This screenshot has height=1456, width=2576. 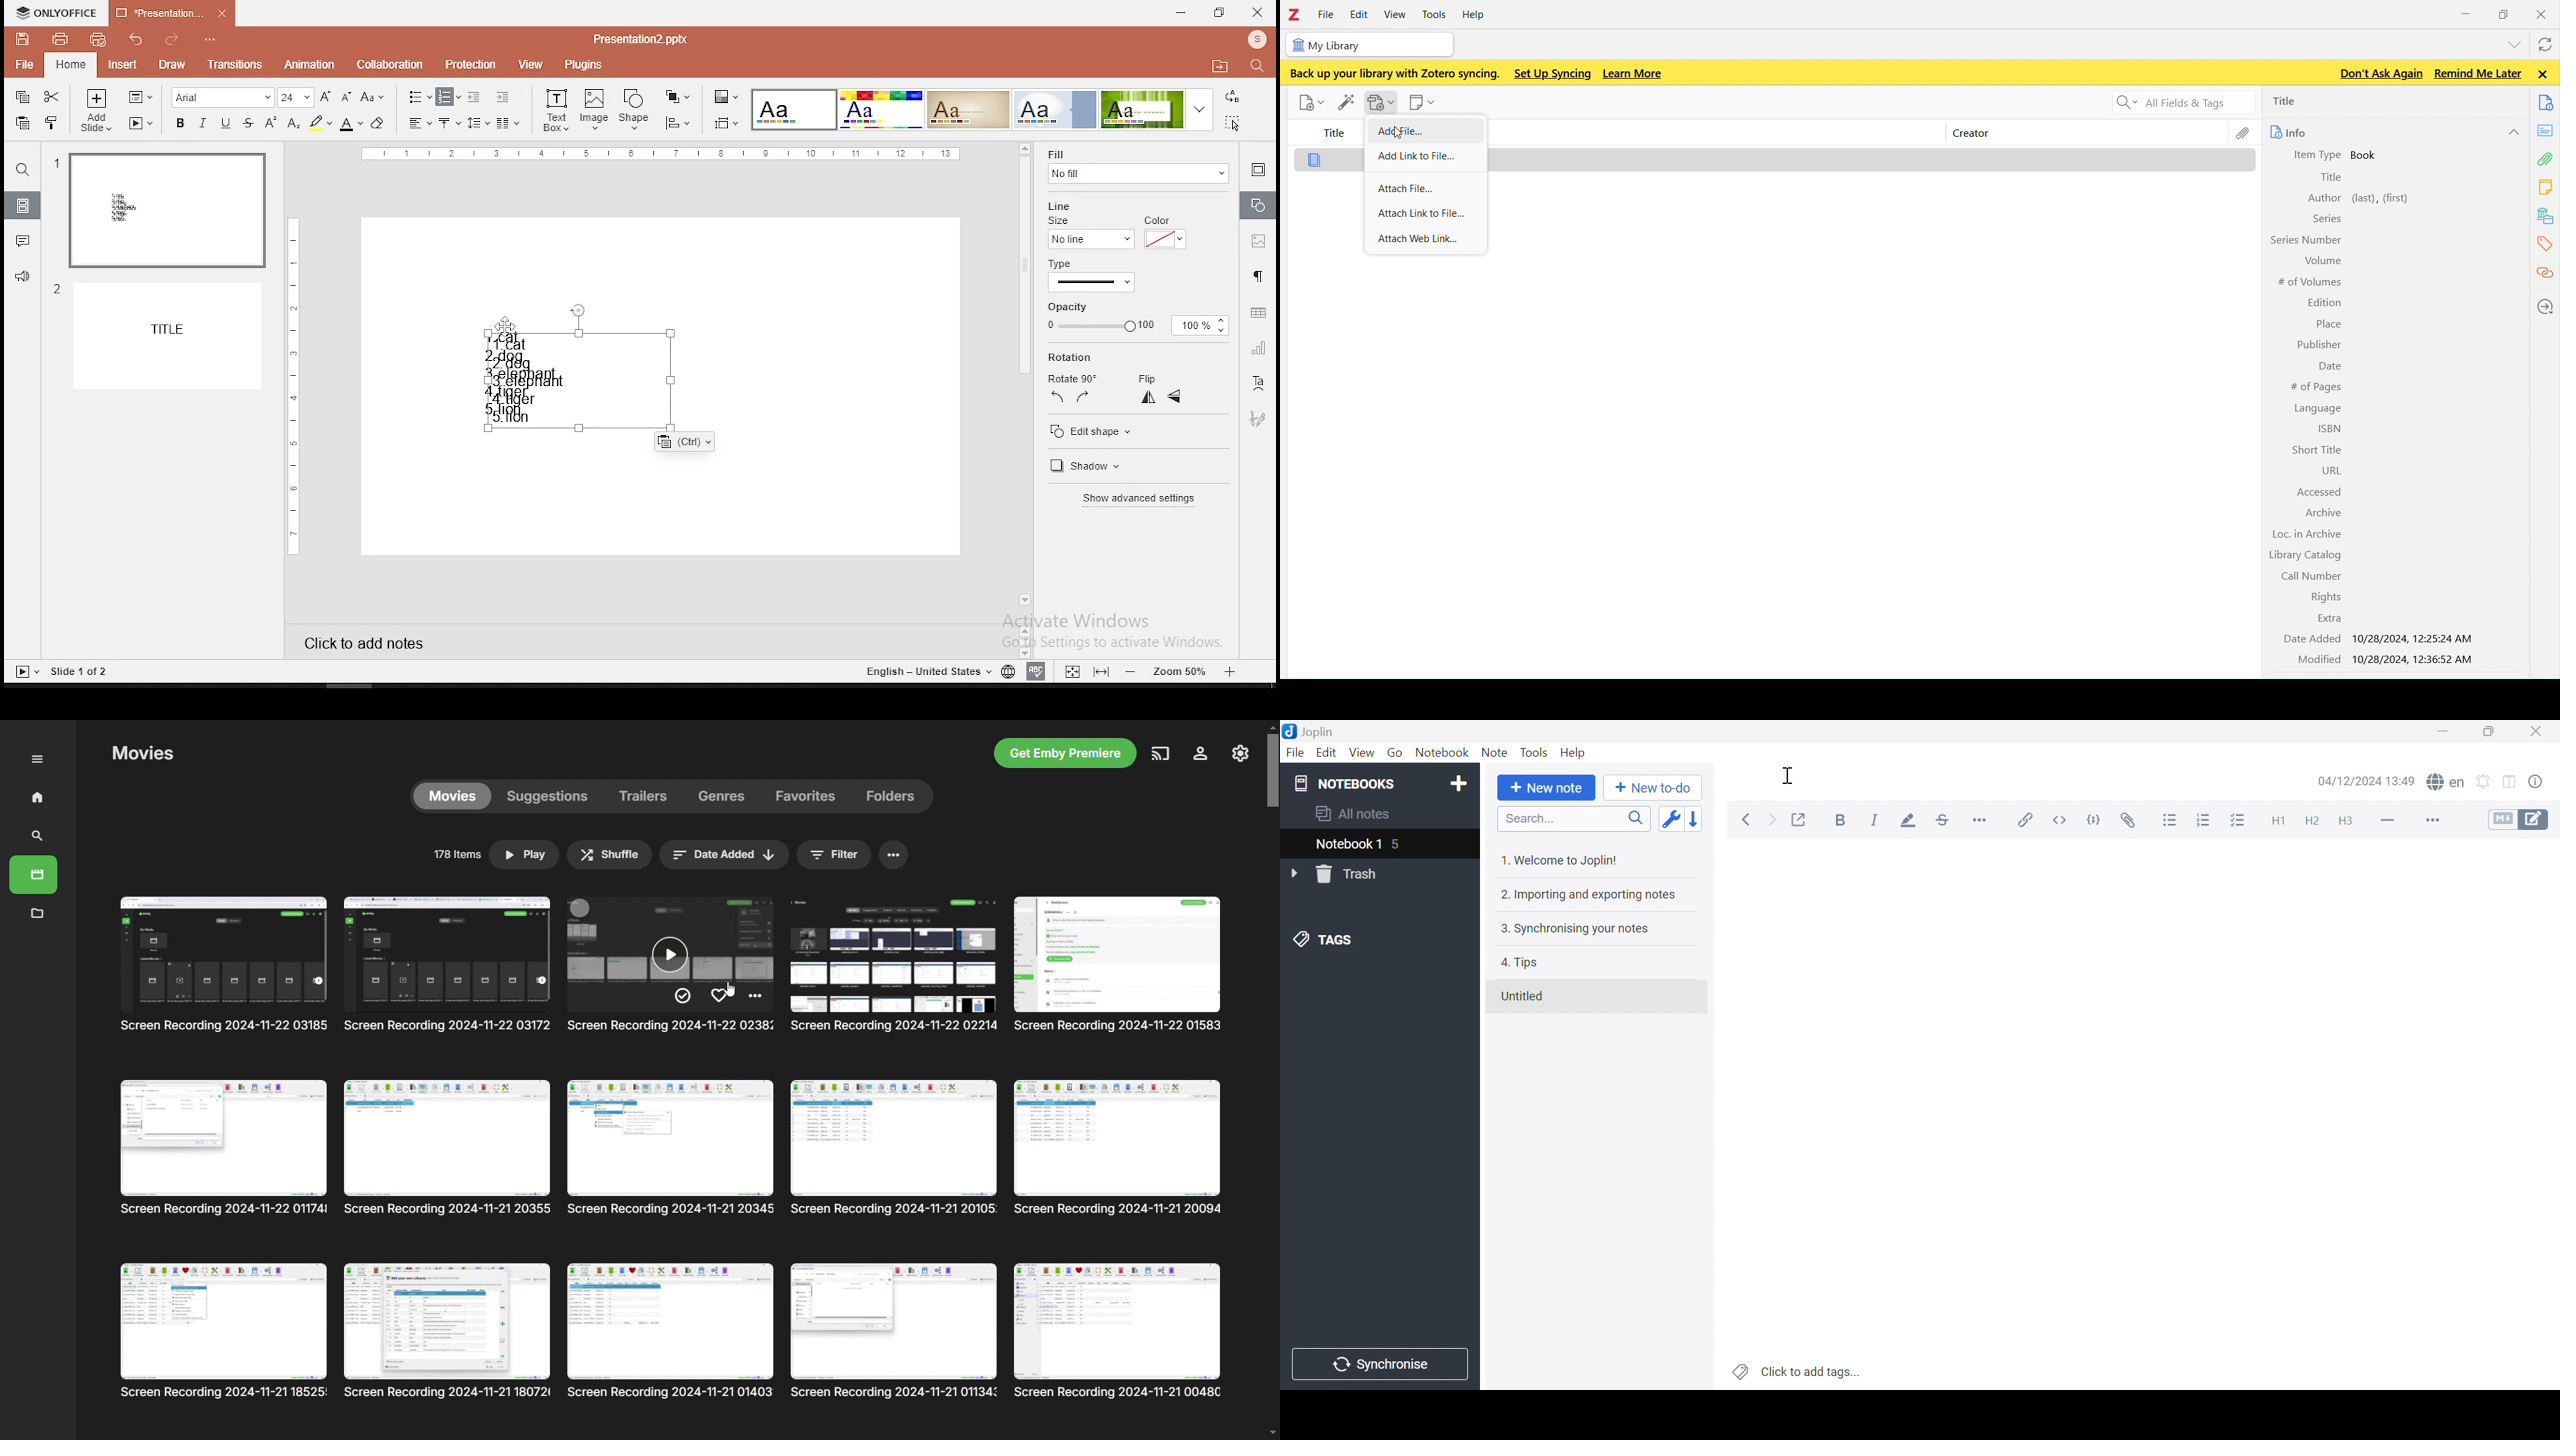 What do you see at coordinates (2546, 274) in the screenshot?
I see `citations` at bounding box center [2546, 274].